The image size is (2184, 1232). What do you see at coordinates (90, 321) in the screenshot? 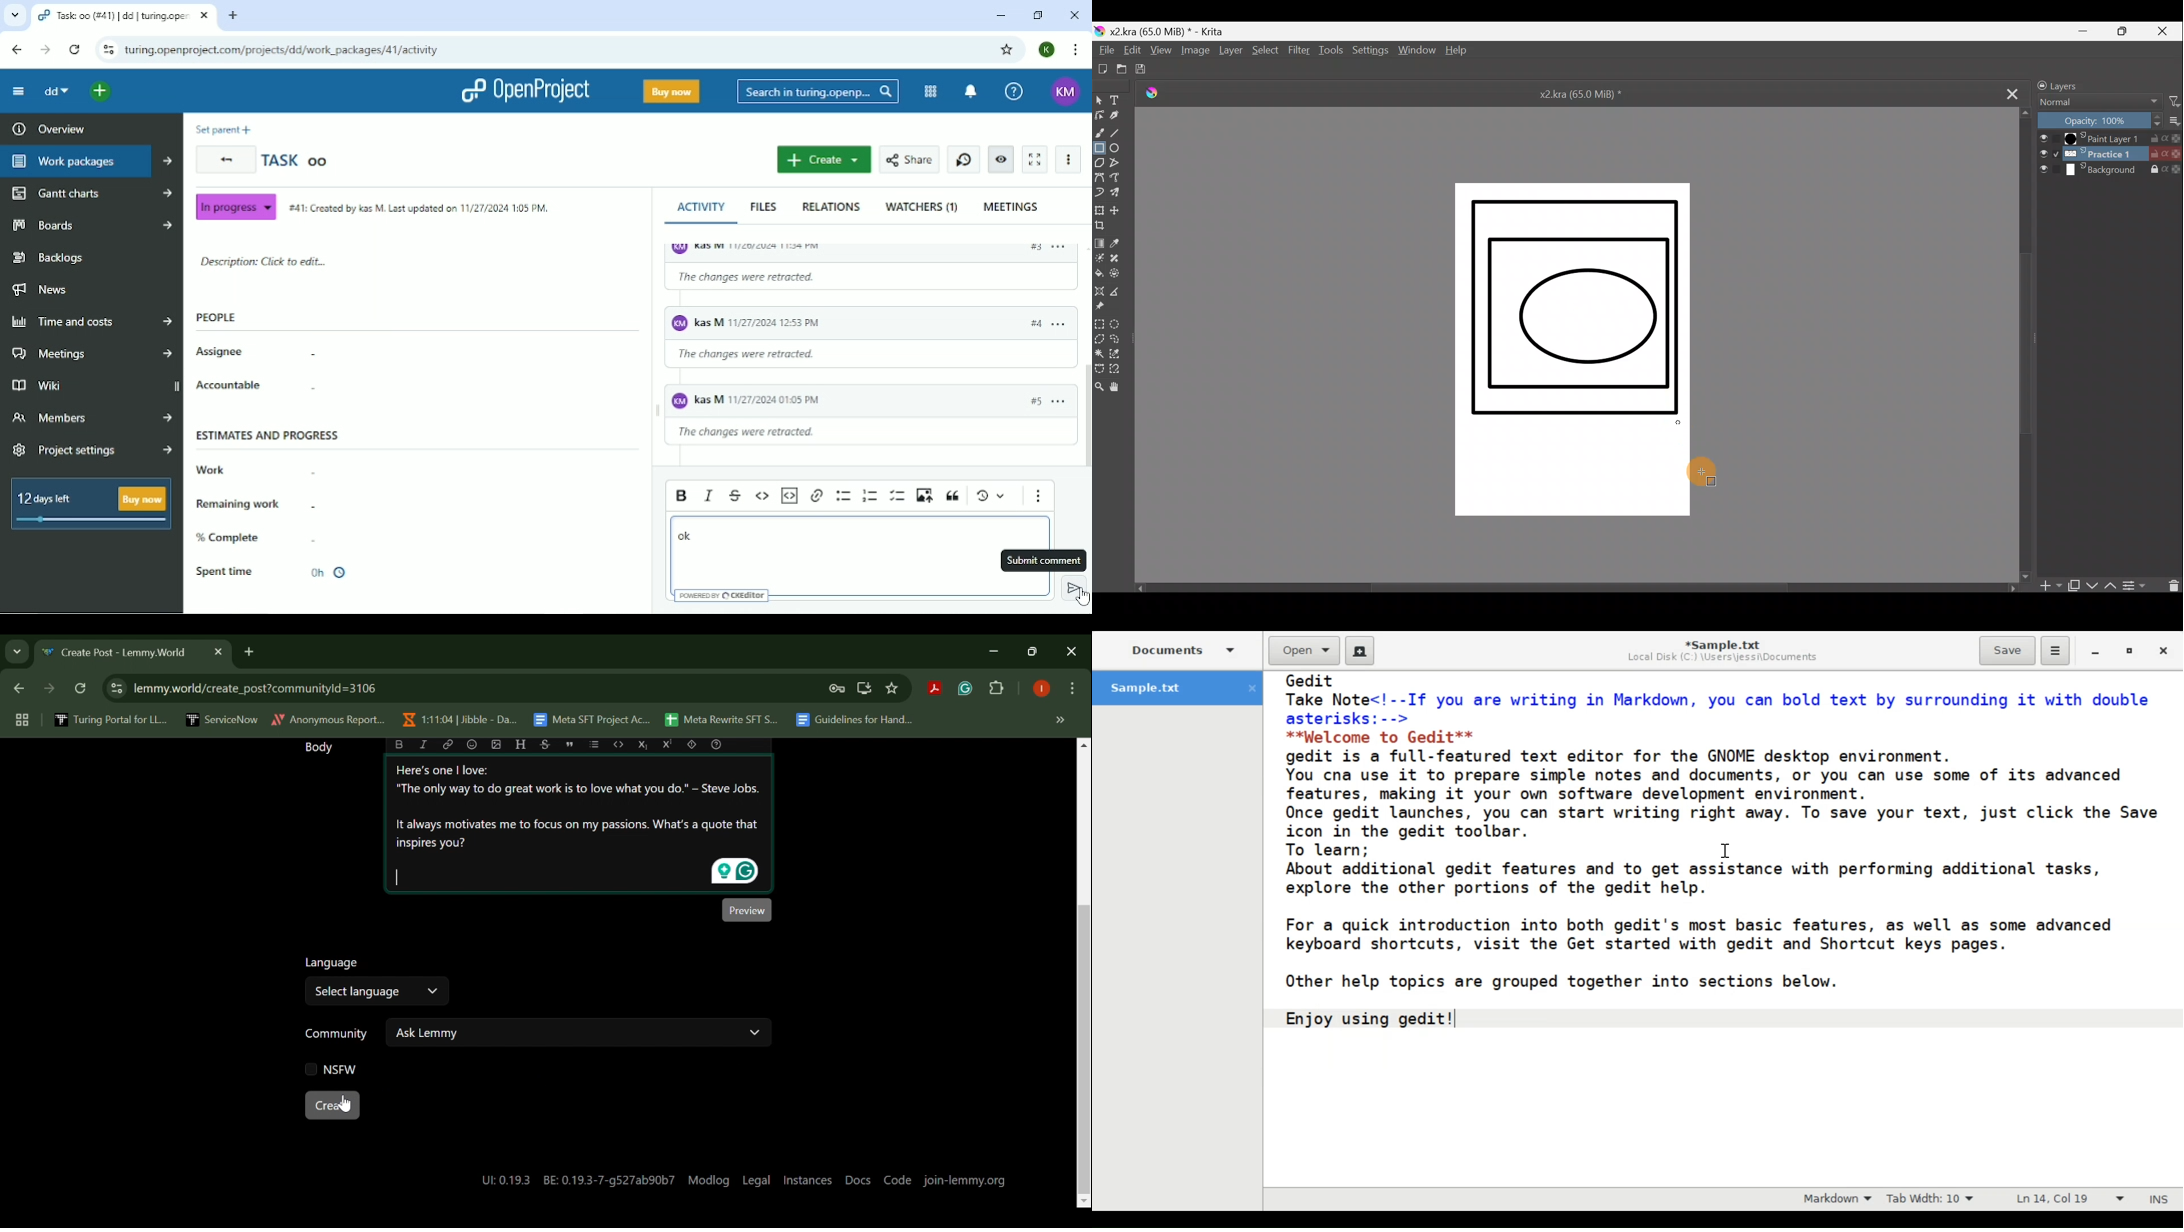
I see `Time and costs` at bounding box center [90, 321].